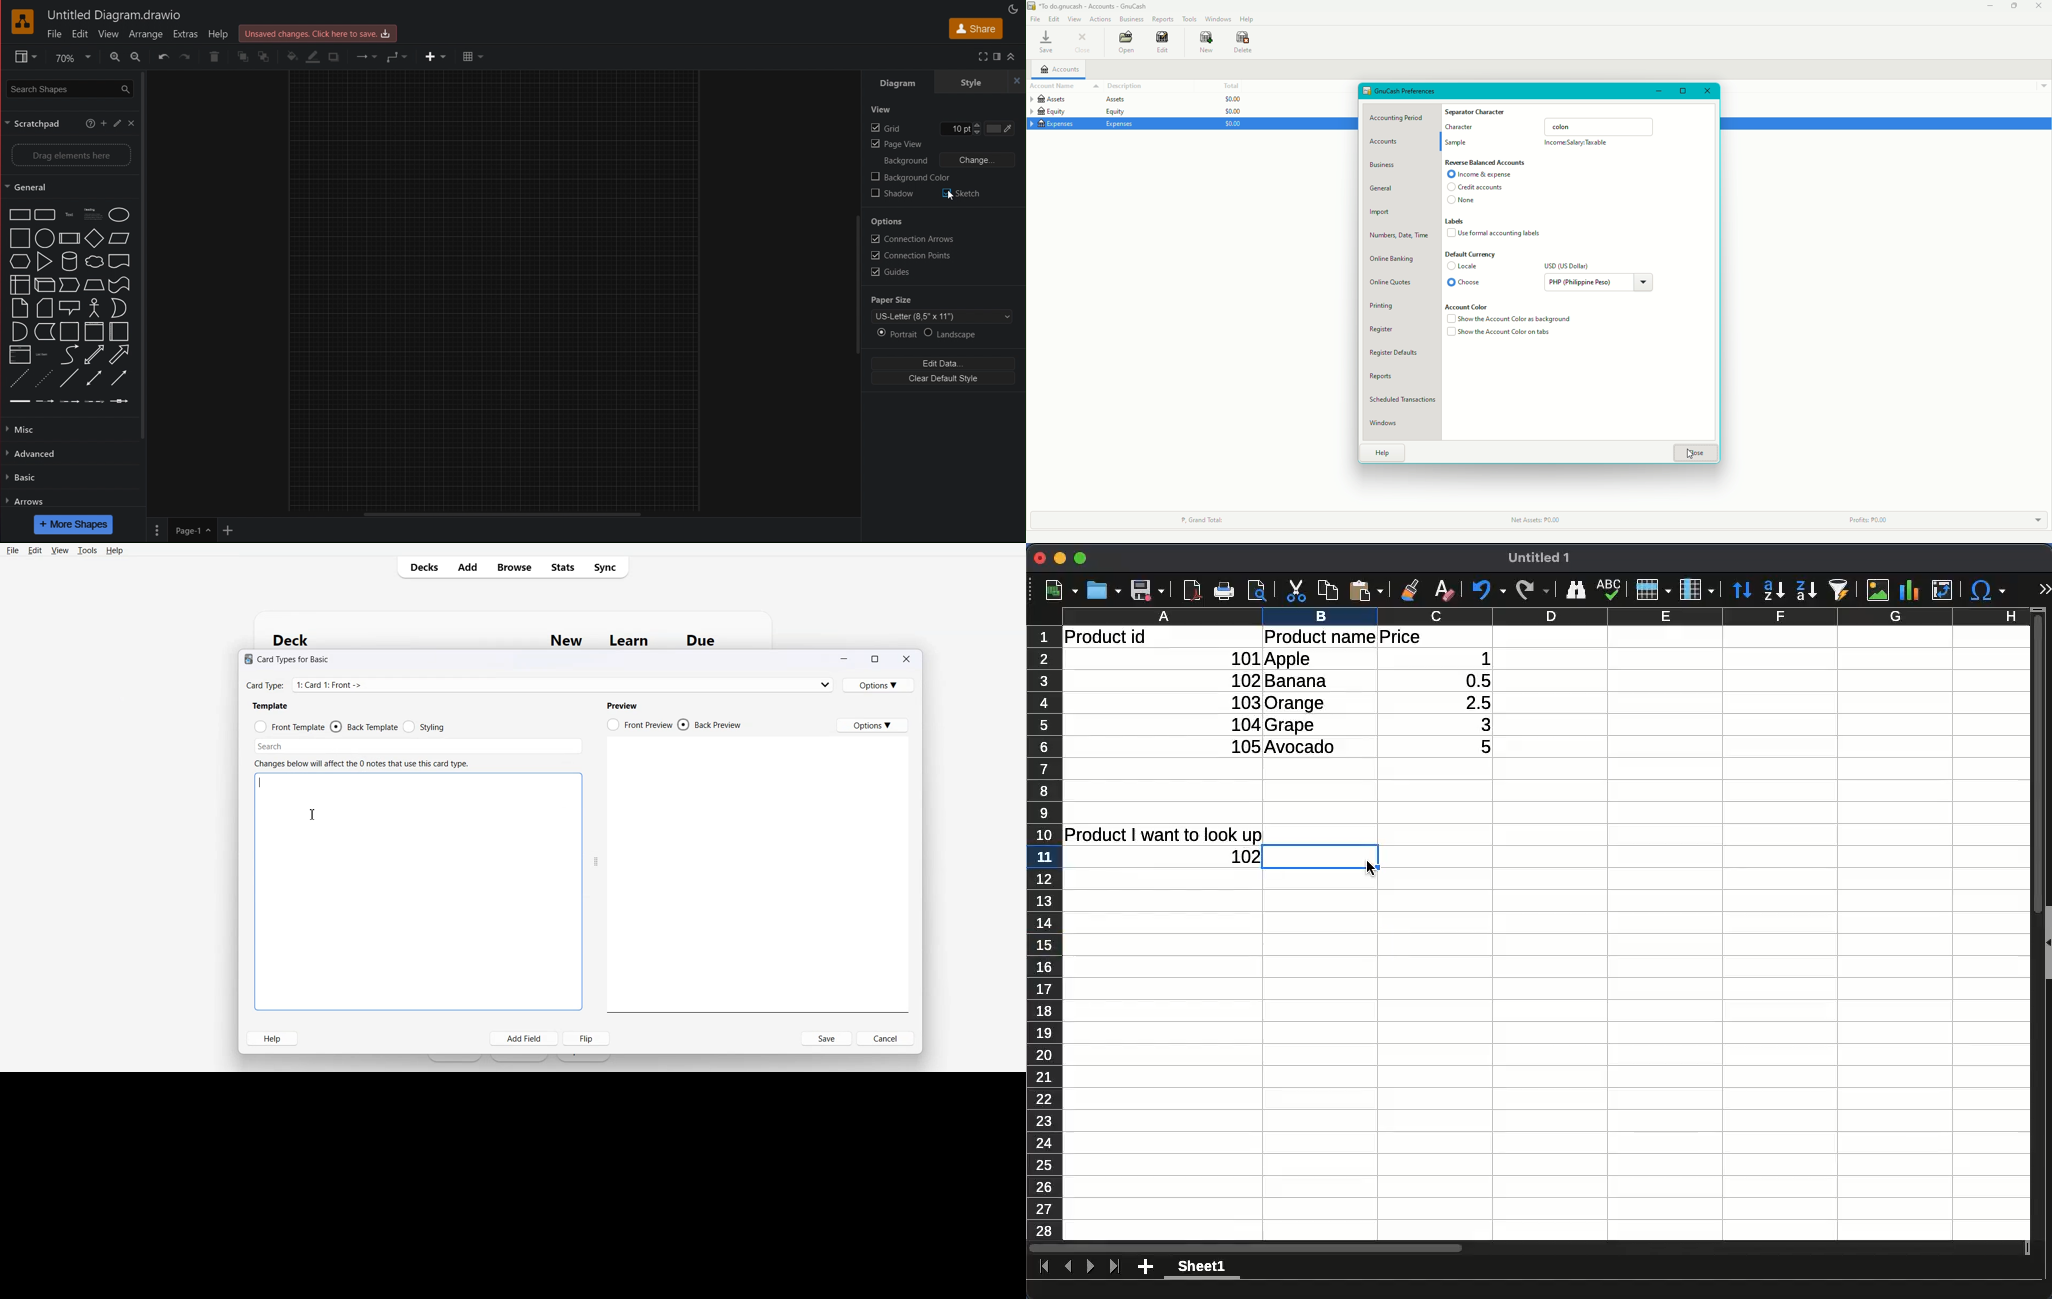 The height and width of the screenshot is (1316, 2072). I want to click on tape, so click(120, 285).